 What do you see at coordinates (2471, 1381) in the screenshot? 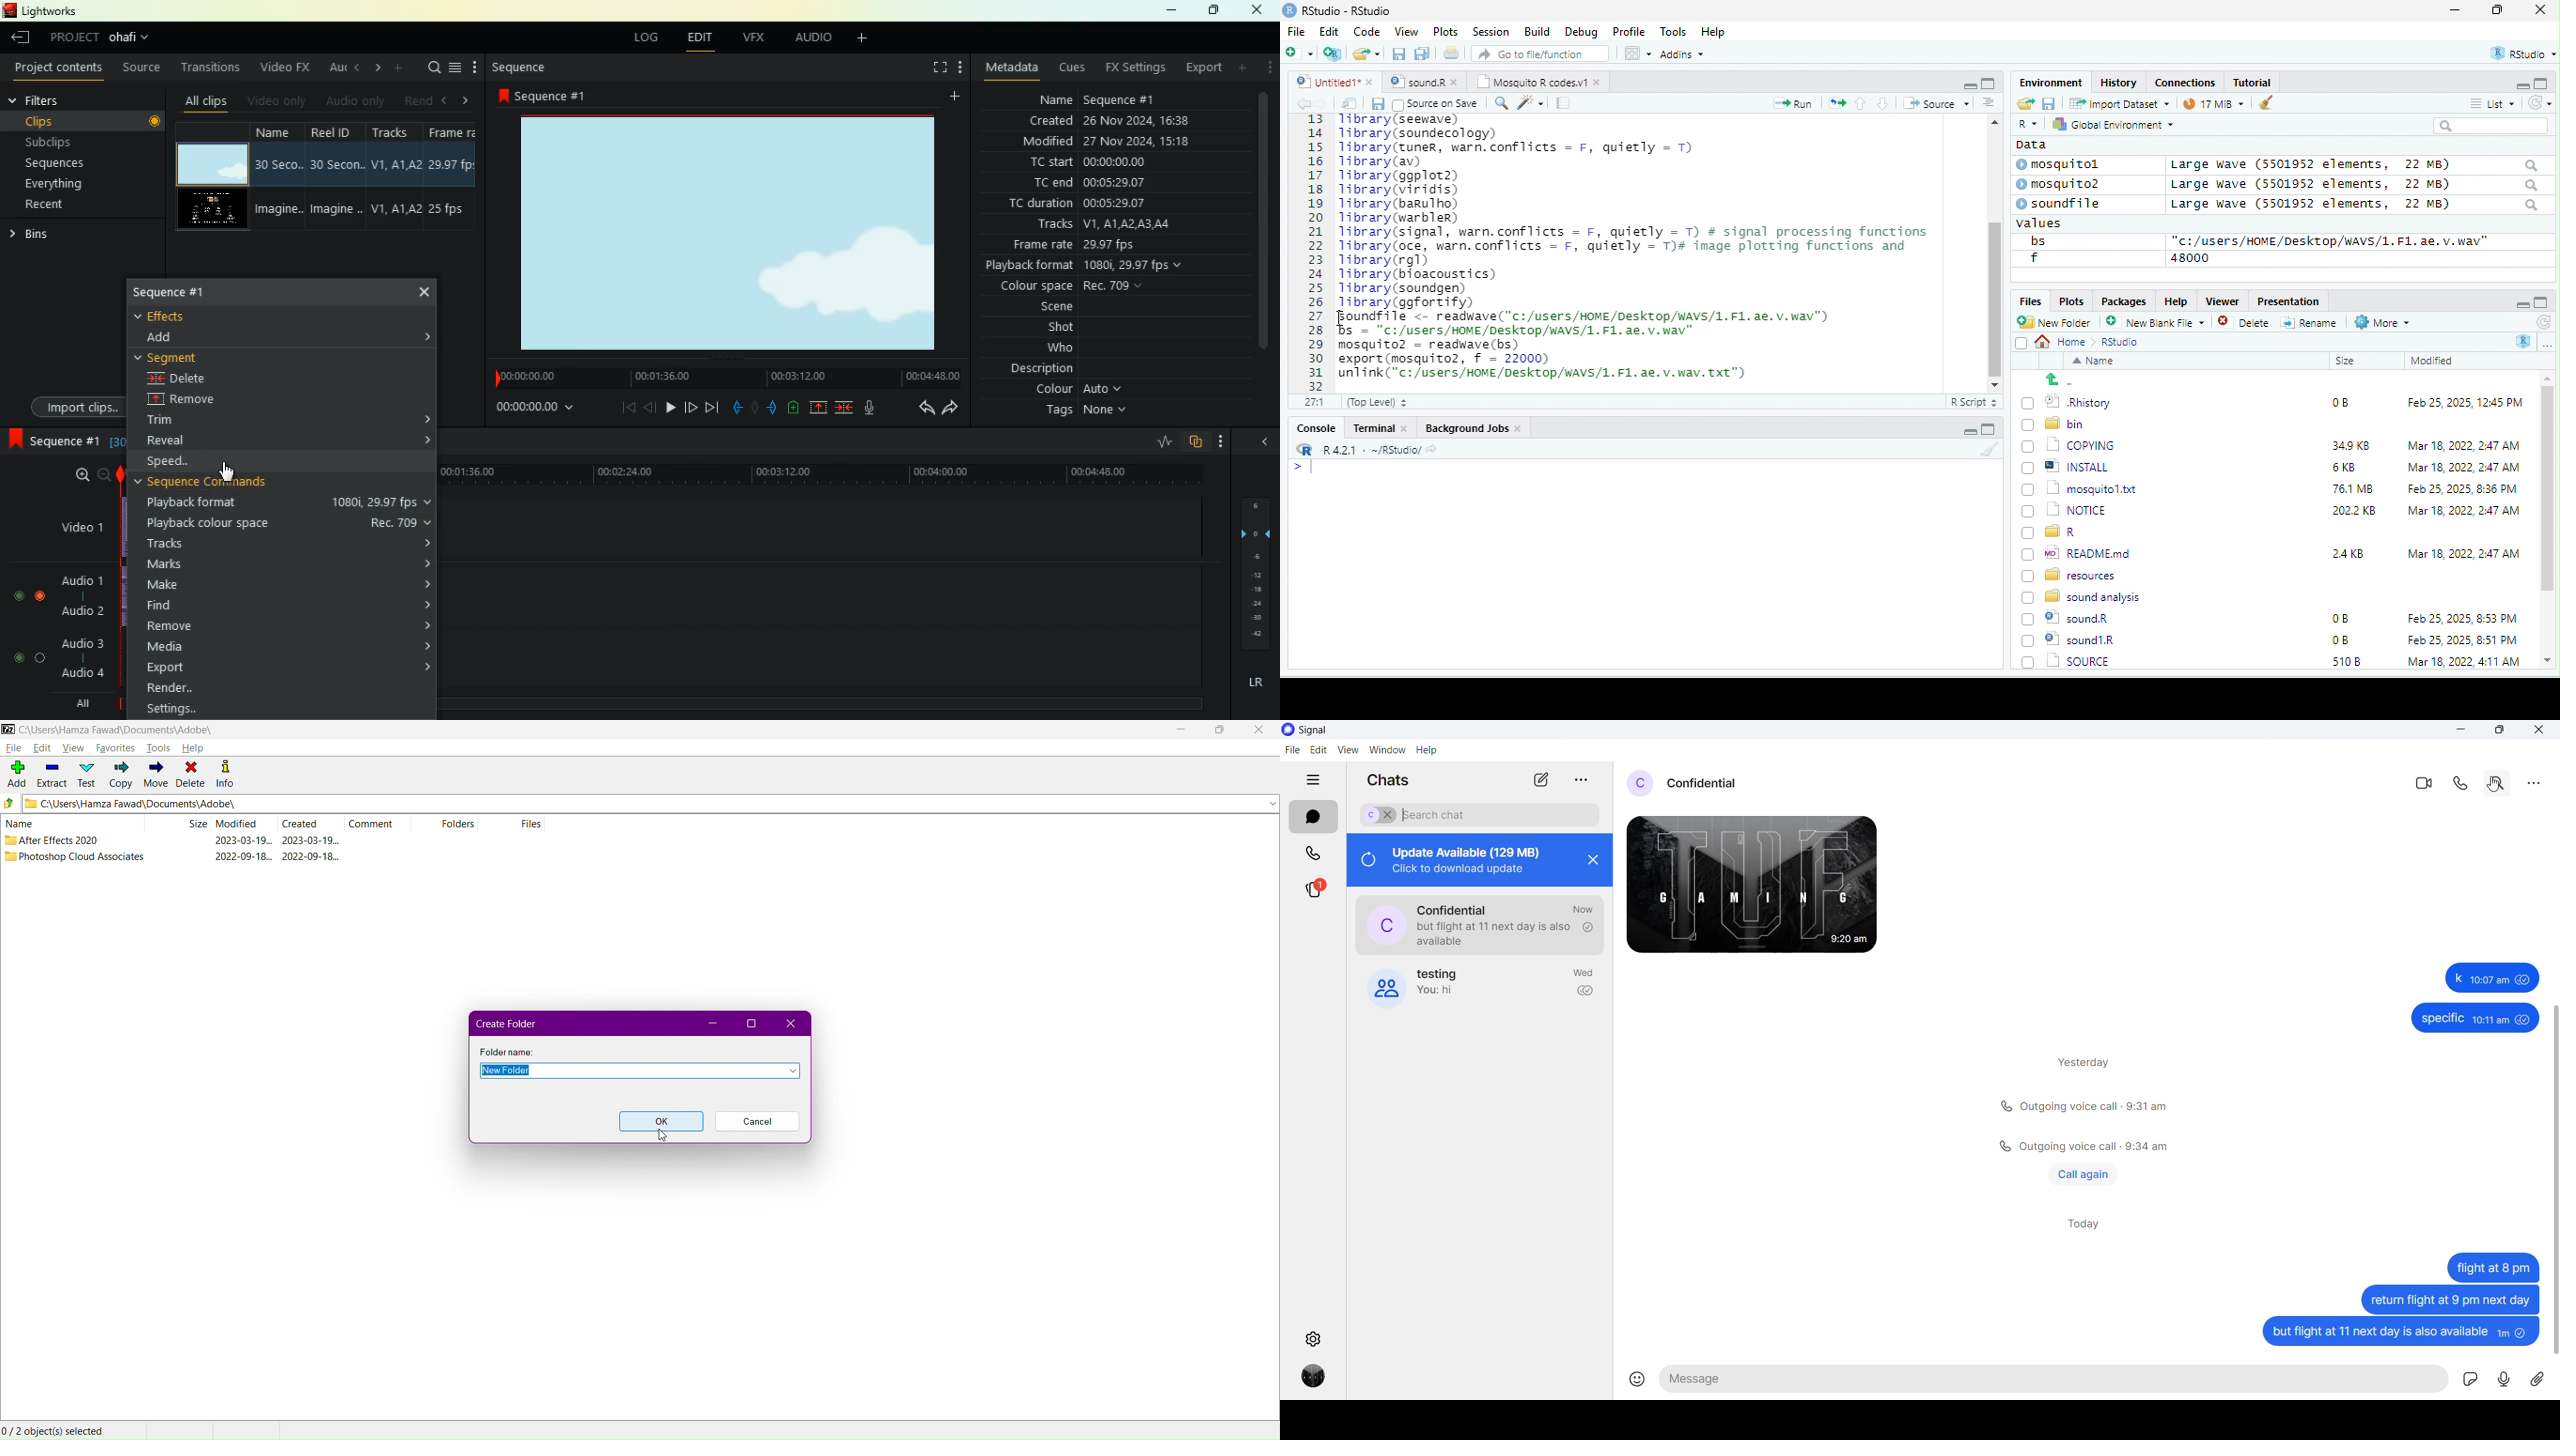
I see `sticker` at bounding box center [2471, 1381].